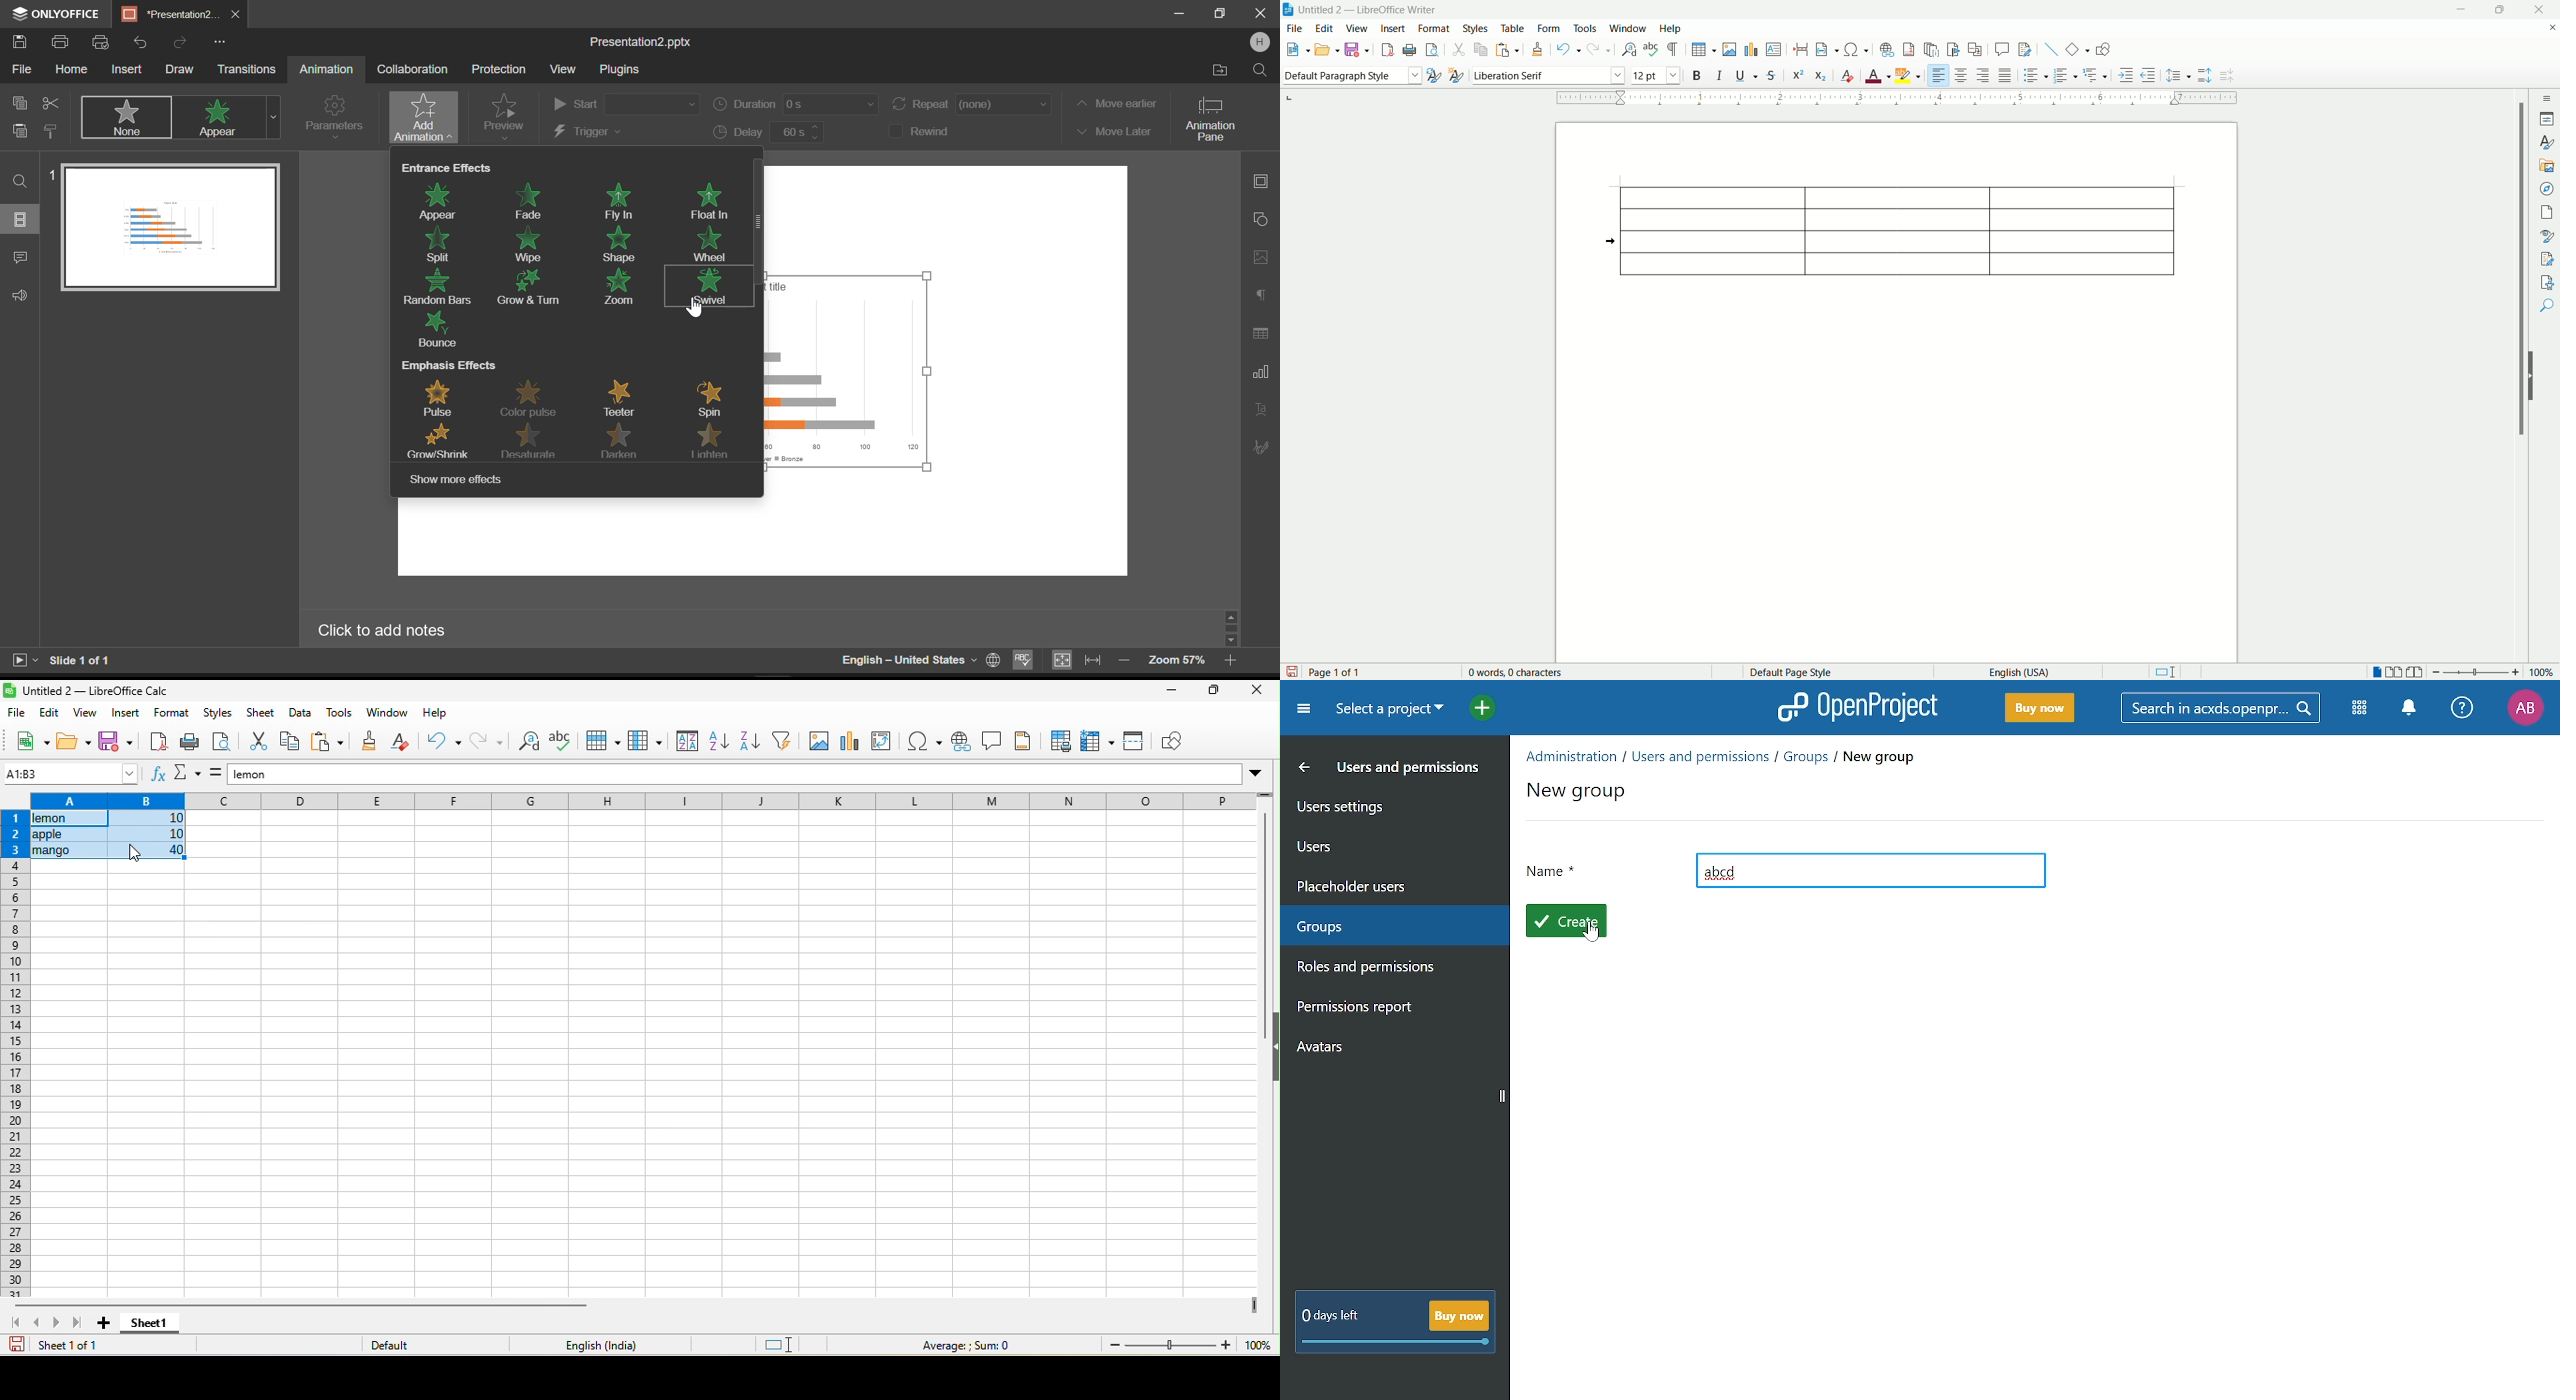 This screenshot has height=1400, width=2576. I want to click on Quick print, so click(101, 43).